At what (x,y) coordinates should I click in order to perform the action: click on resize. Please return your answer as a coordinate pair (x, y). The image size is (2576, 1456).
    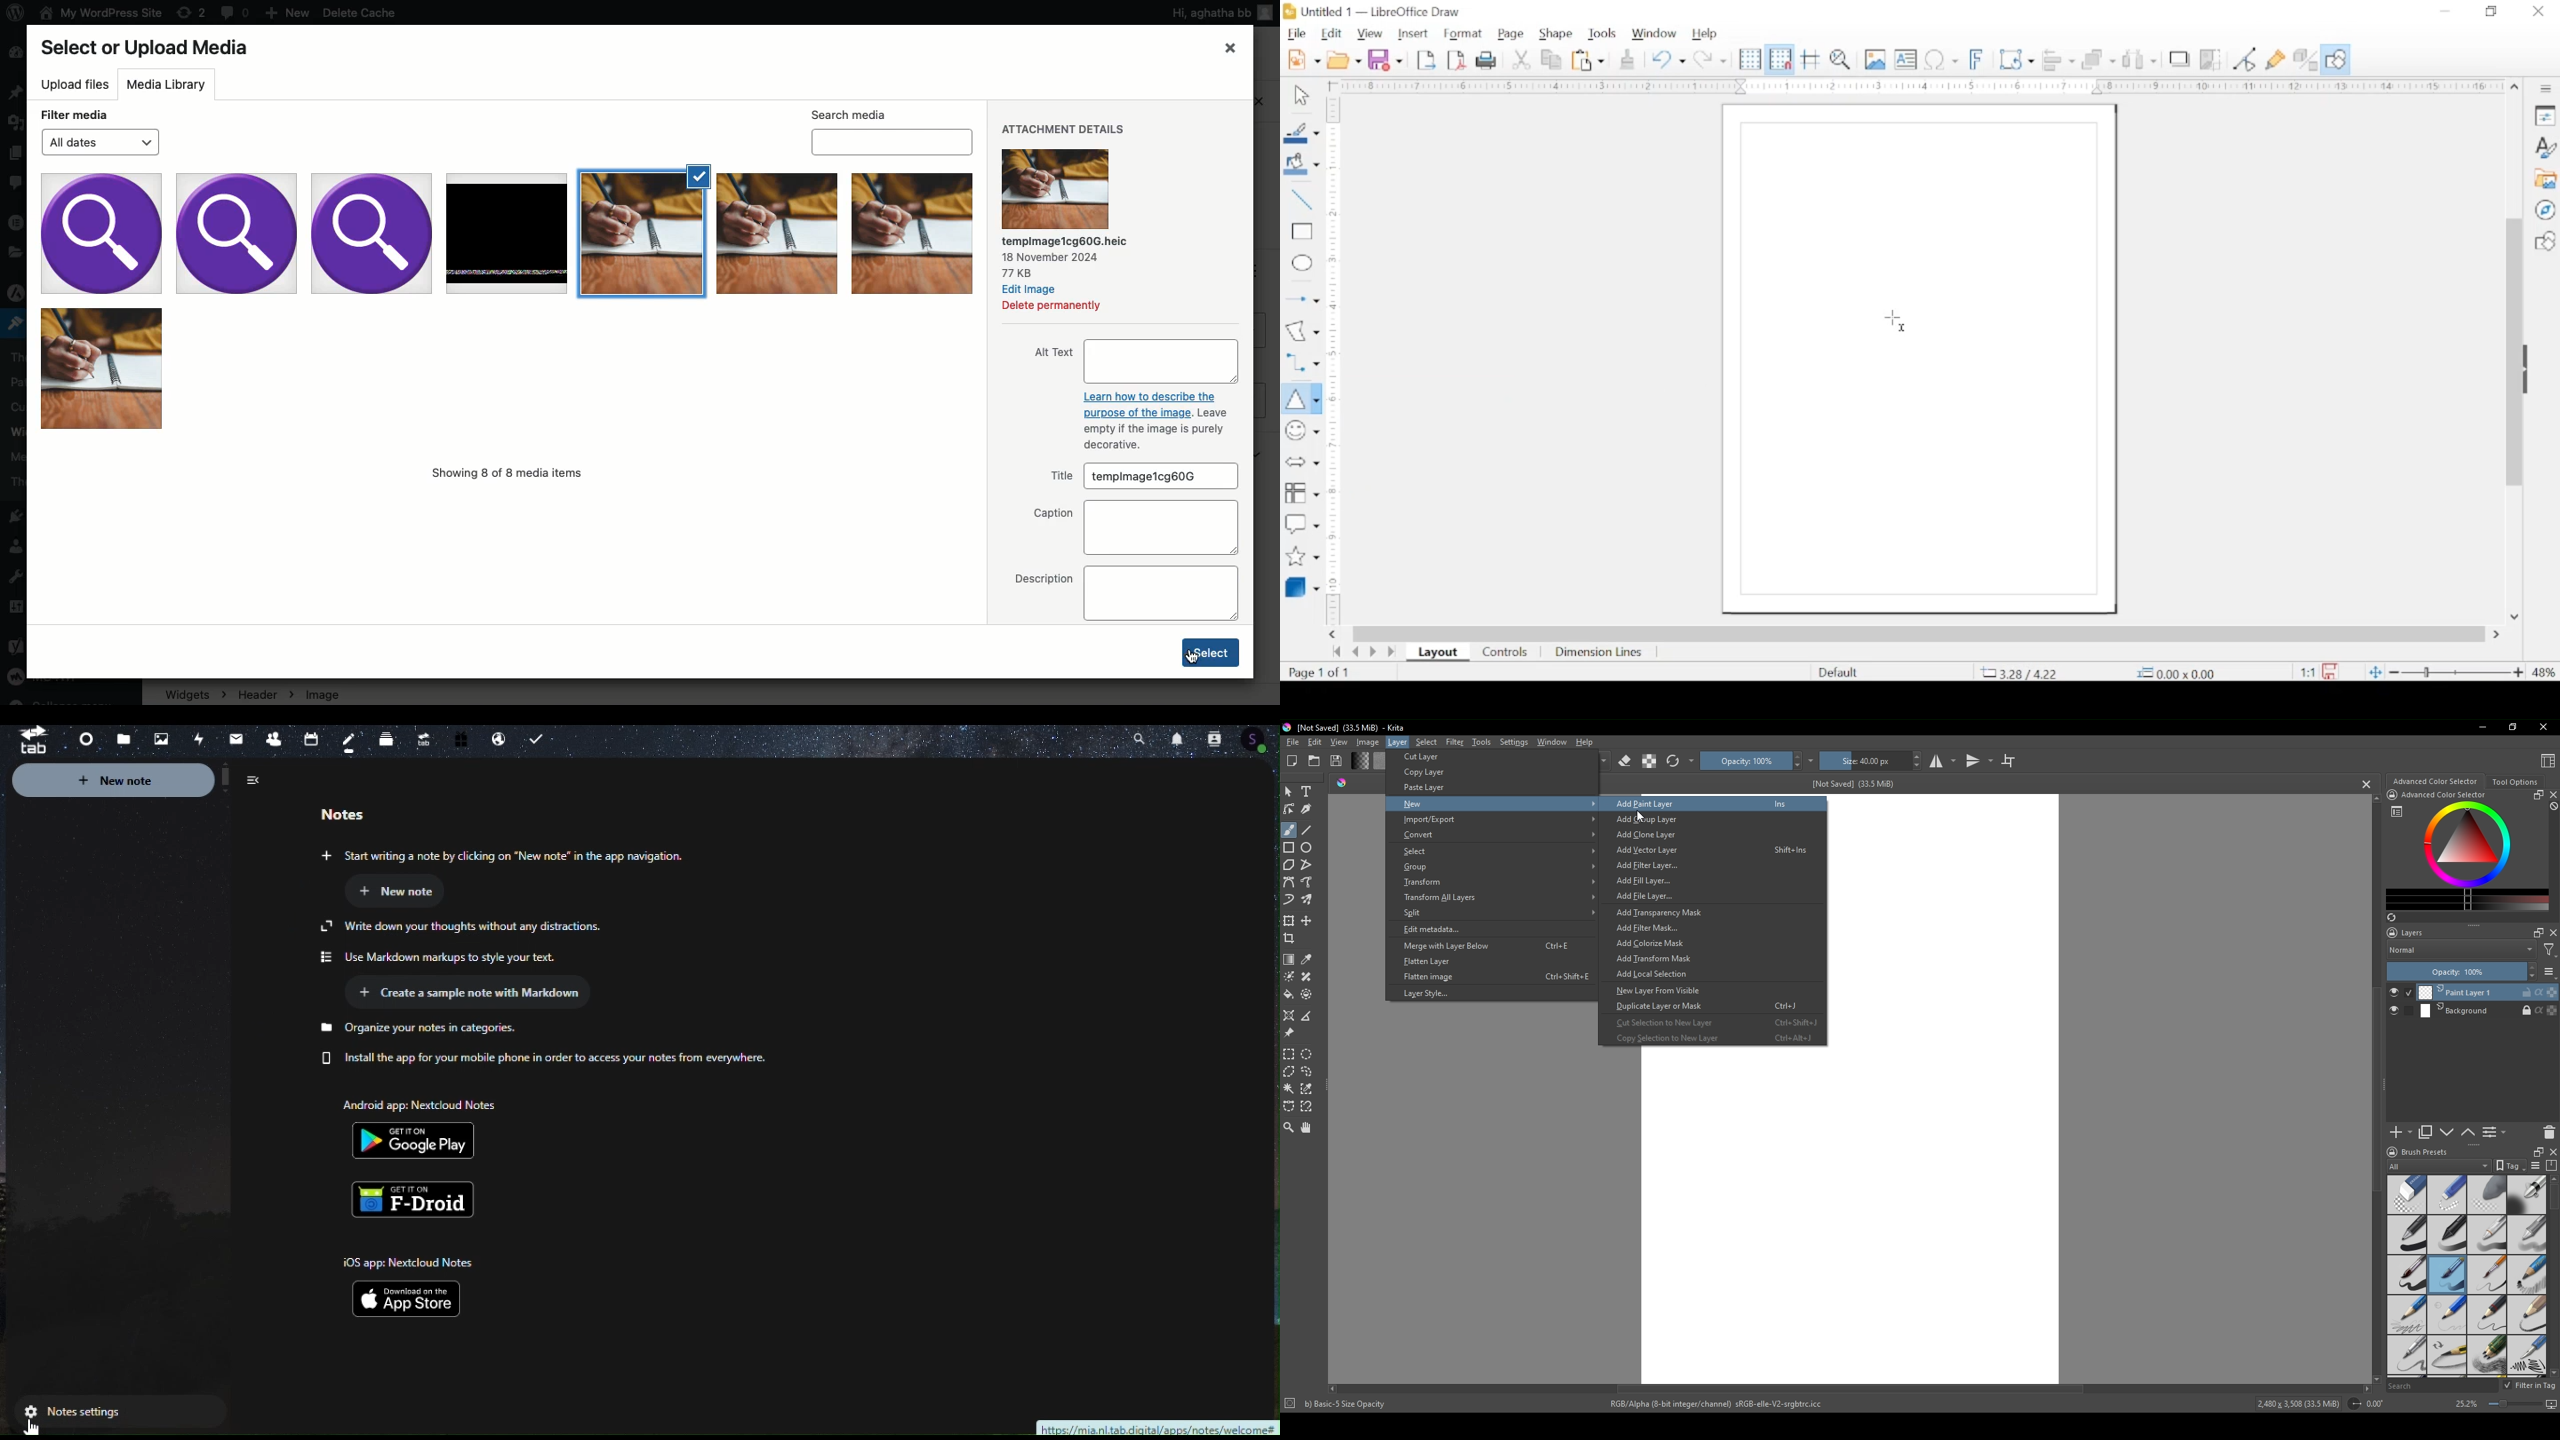
    Looking at the image, I should click on (2535, 1151).